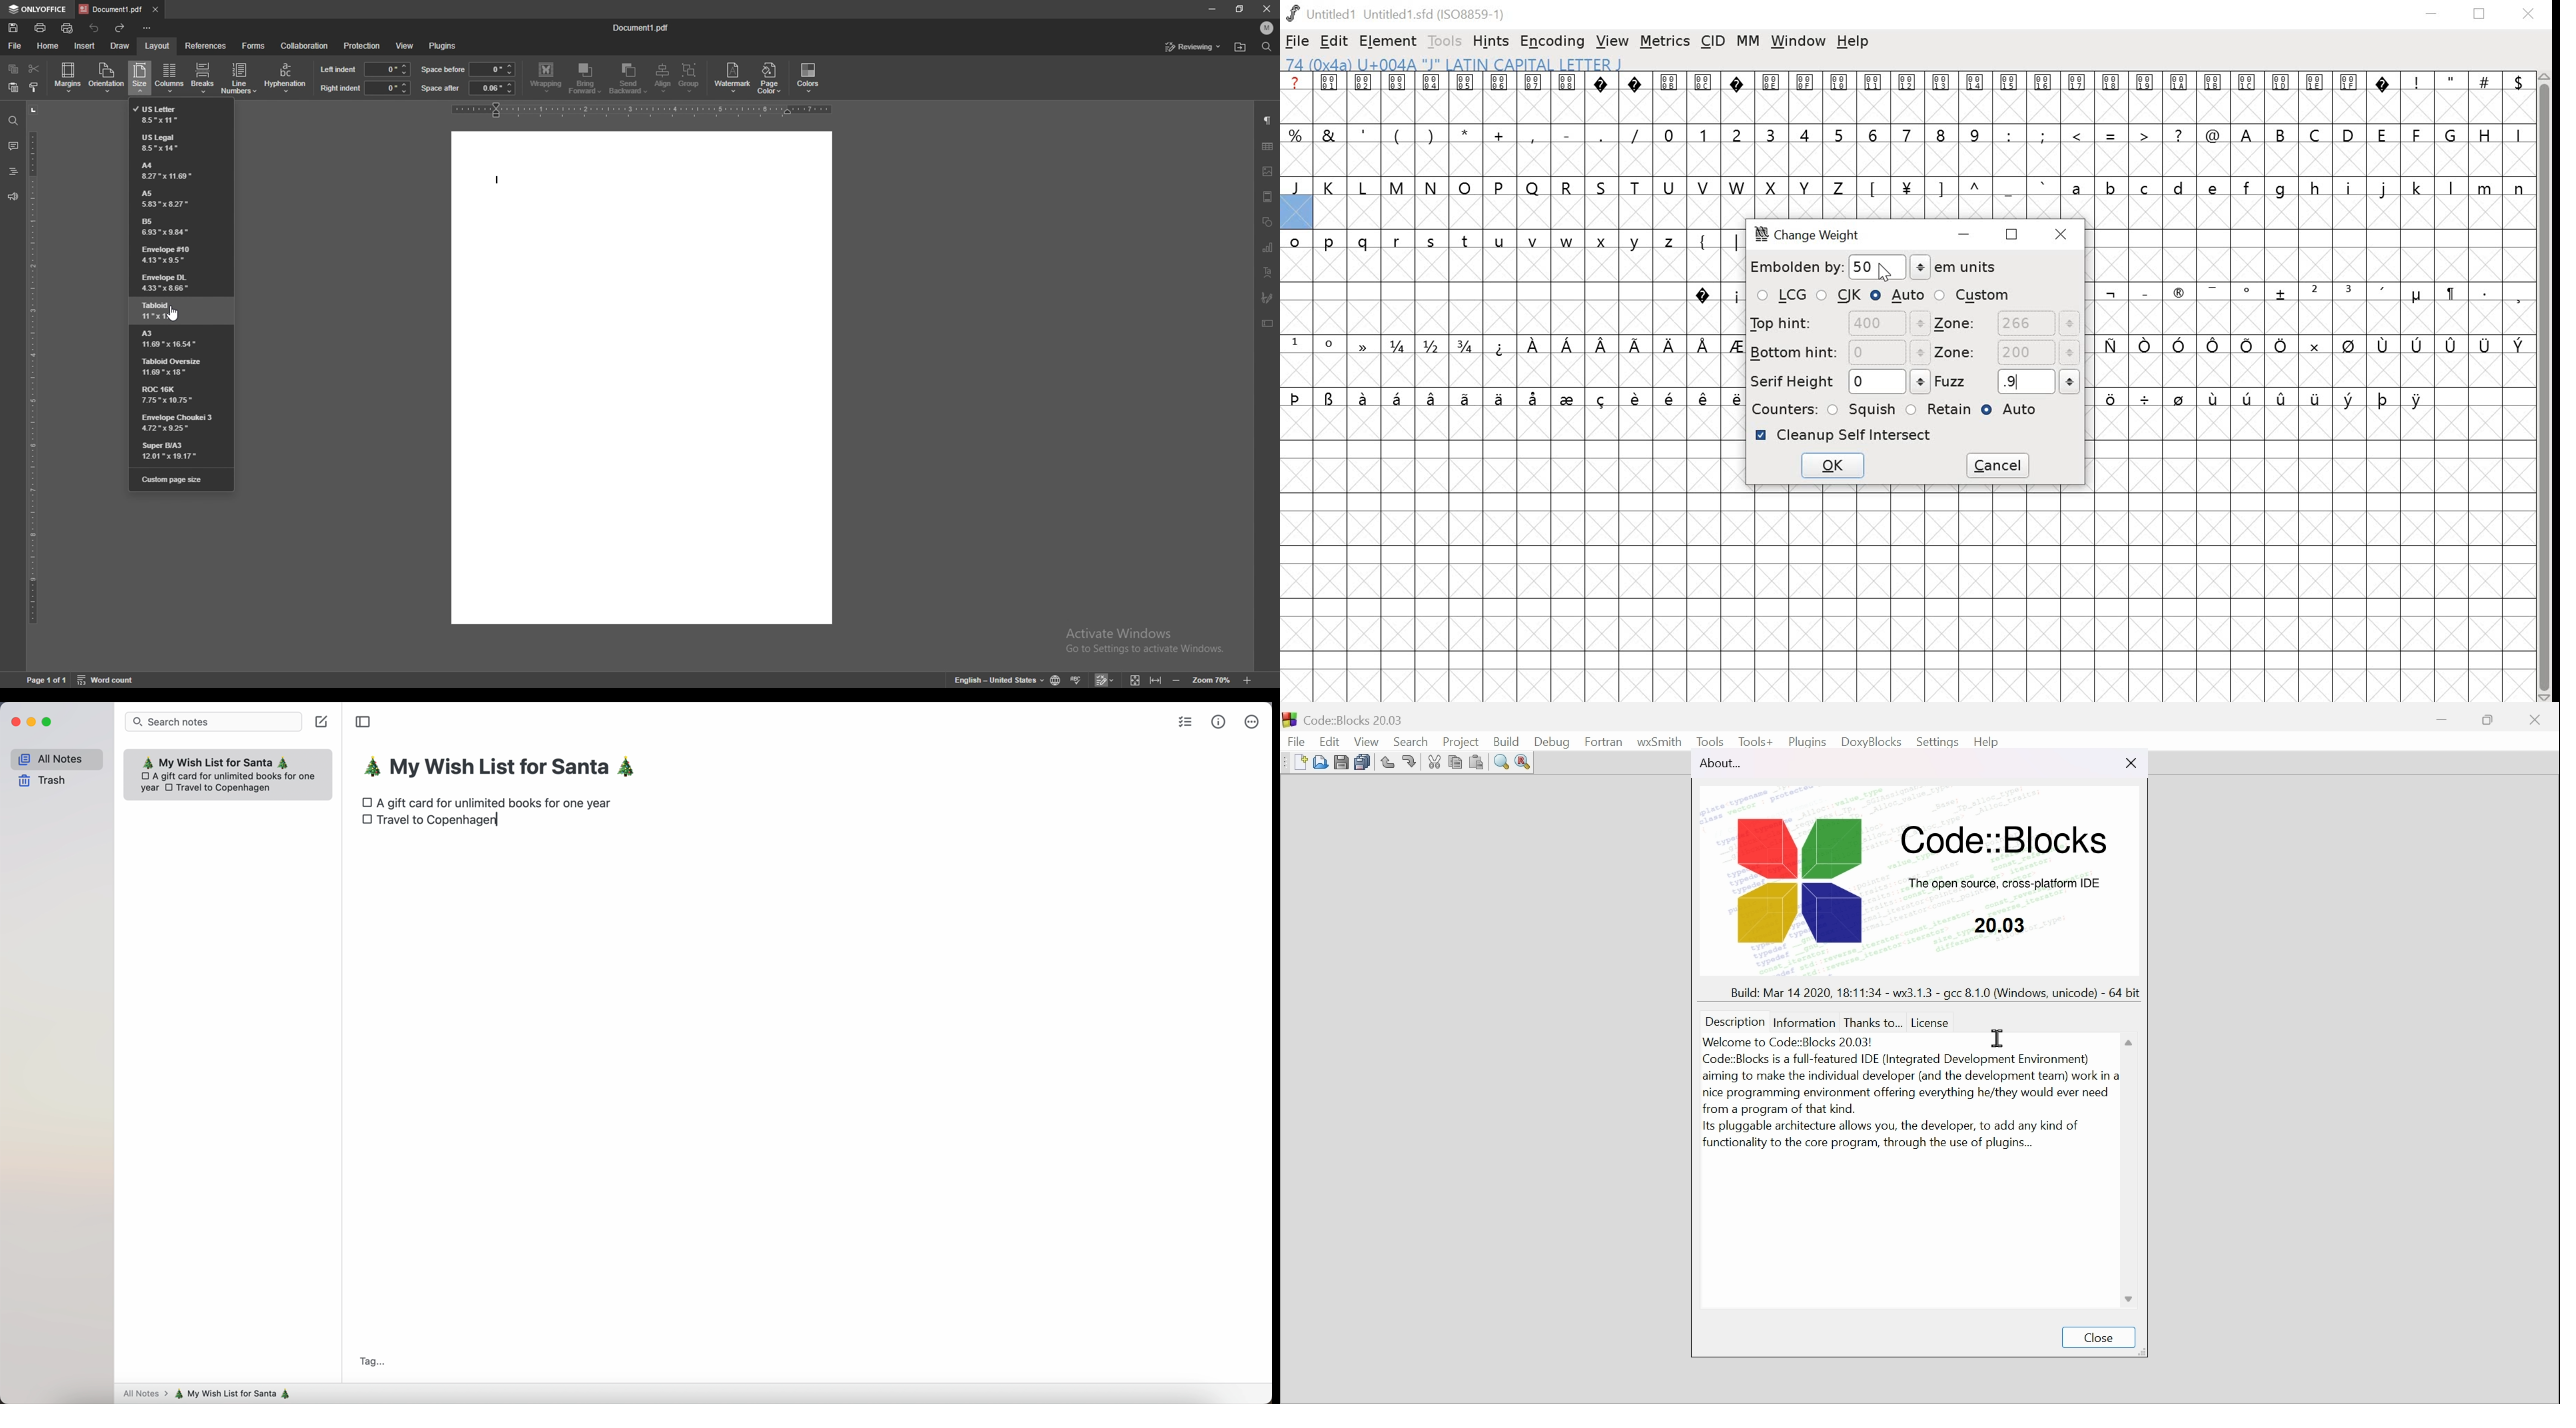 This screenshot has width=2576, height=1428. I want to click on space after, so click(441, 88).